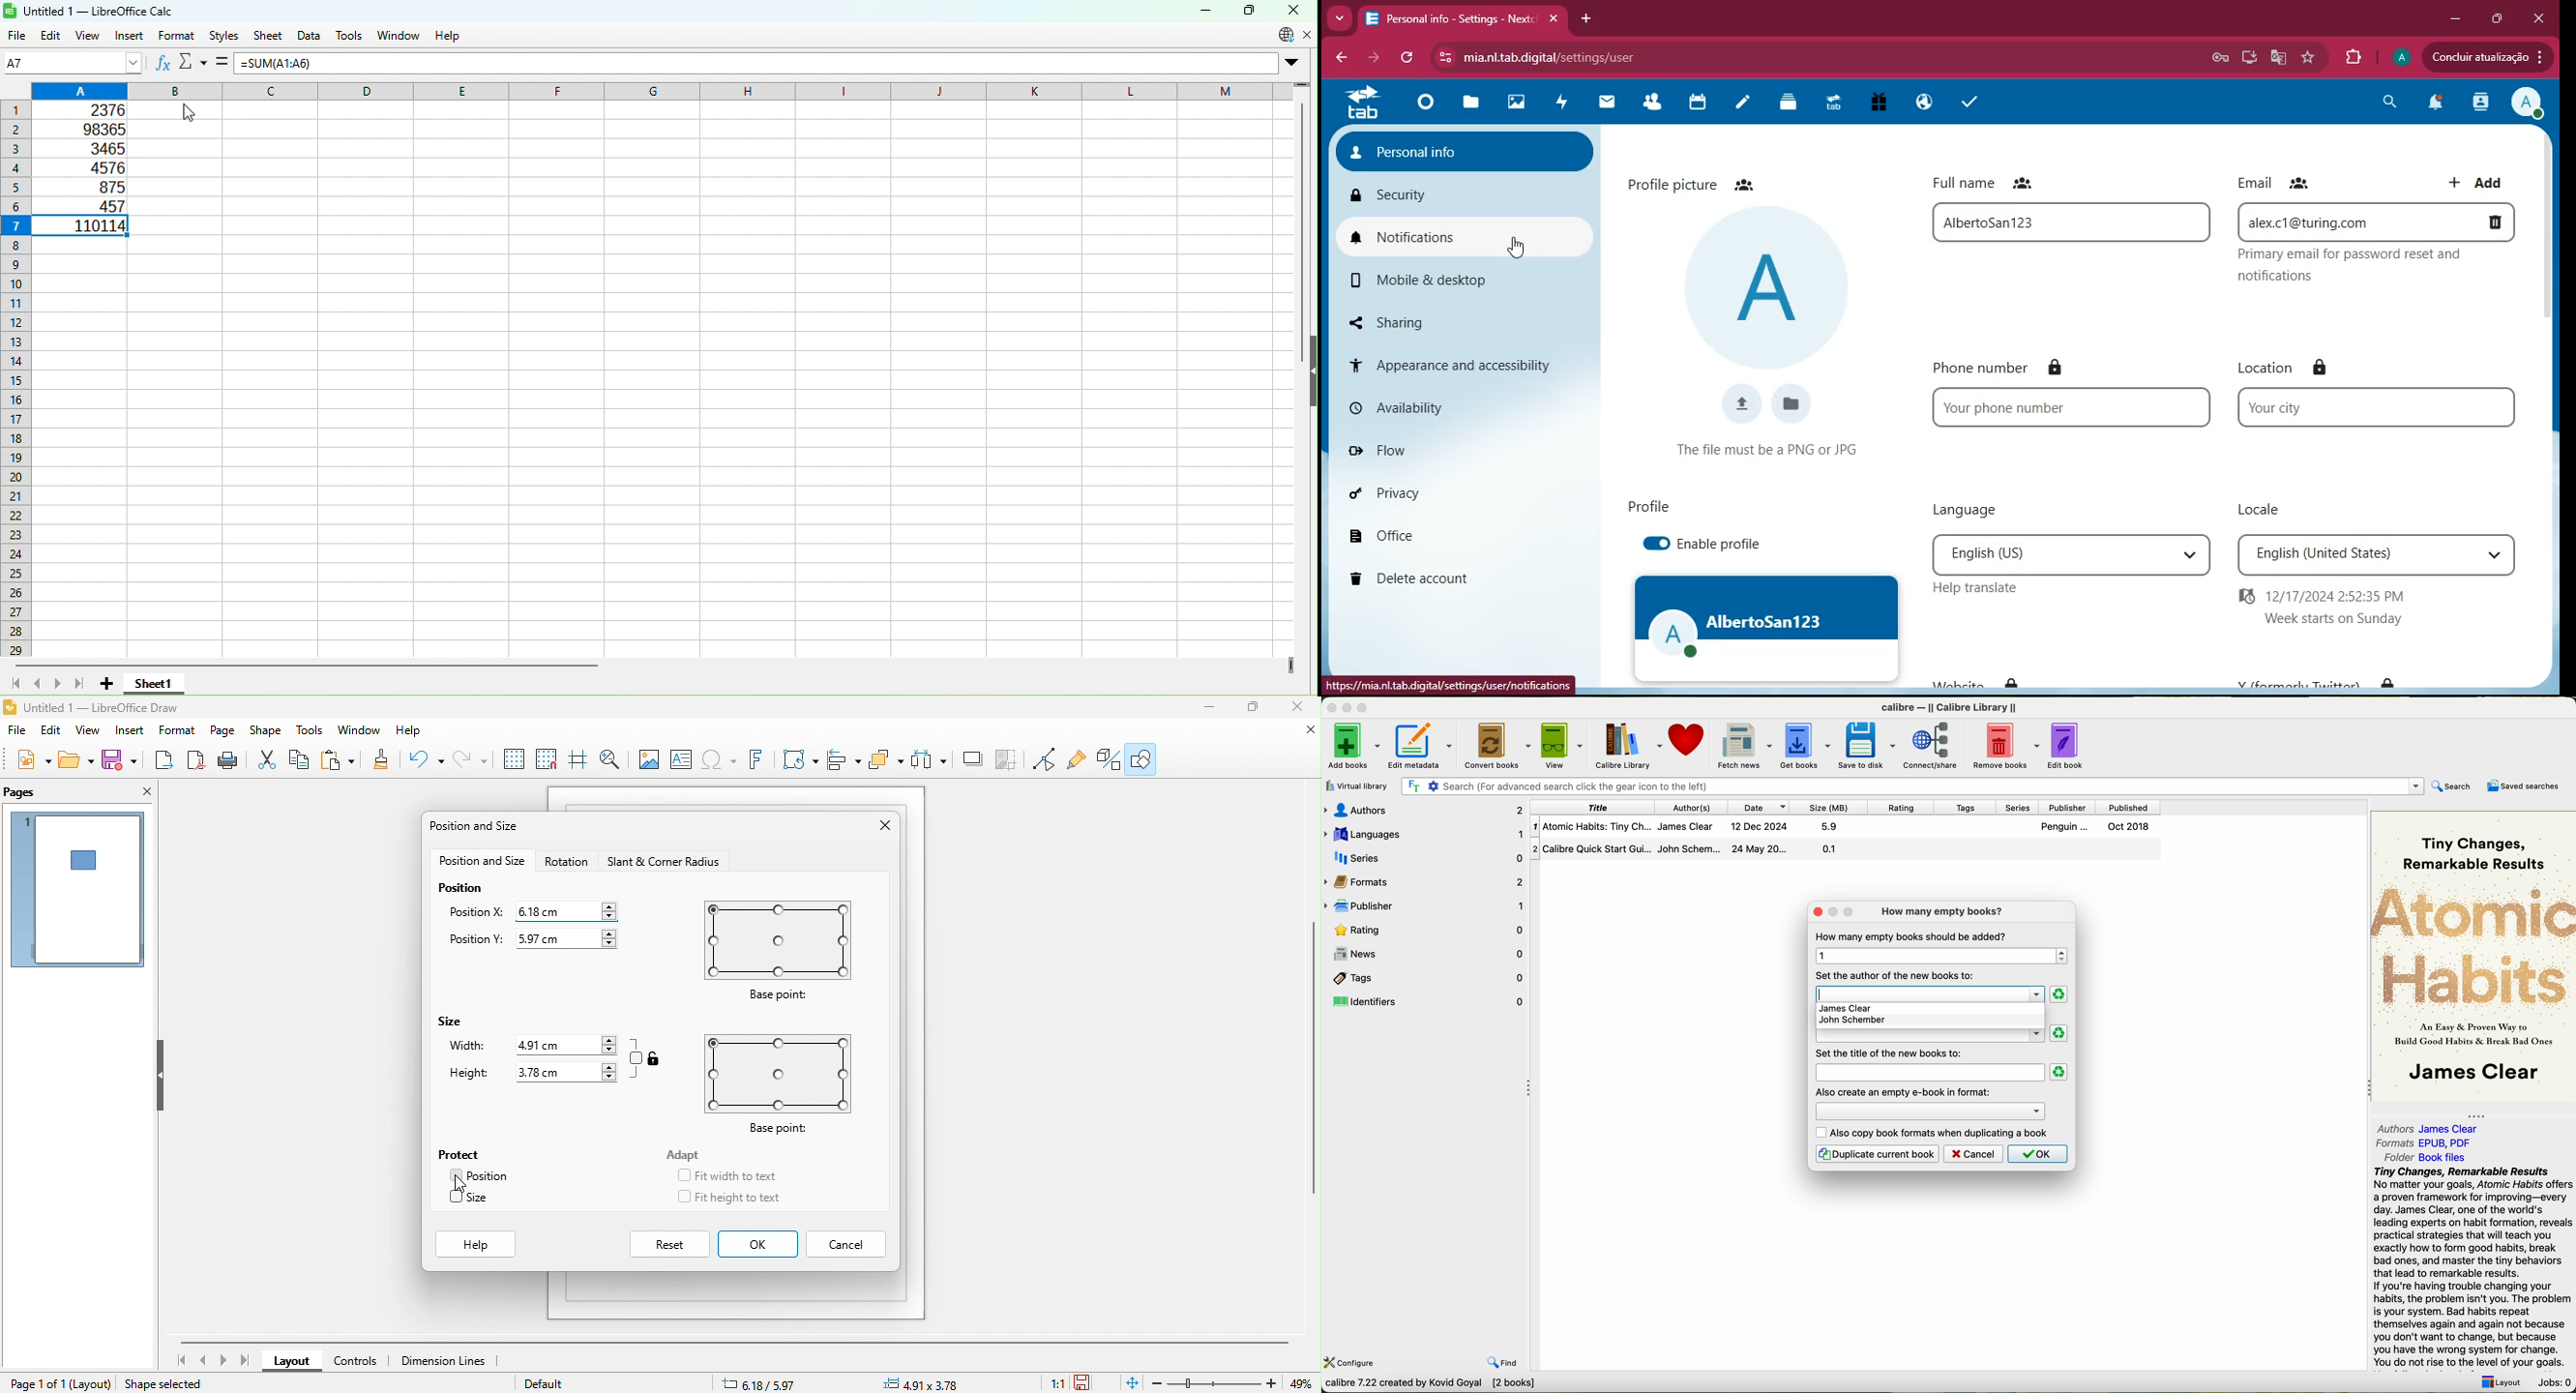 The image size is (2576, 1400). What do you see at coordinates (37, 758) in the screenshot?
I see `new` at bounding box center [37, 758].